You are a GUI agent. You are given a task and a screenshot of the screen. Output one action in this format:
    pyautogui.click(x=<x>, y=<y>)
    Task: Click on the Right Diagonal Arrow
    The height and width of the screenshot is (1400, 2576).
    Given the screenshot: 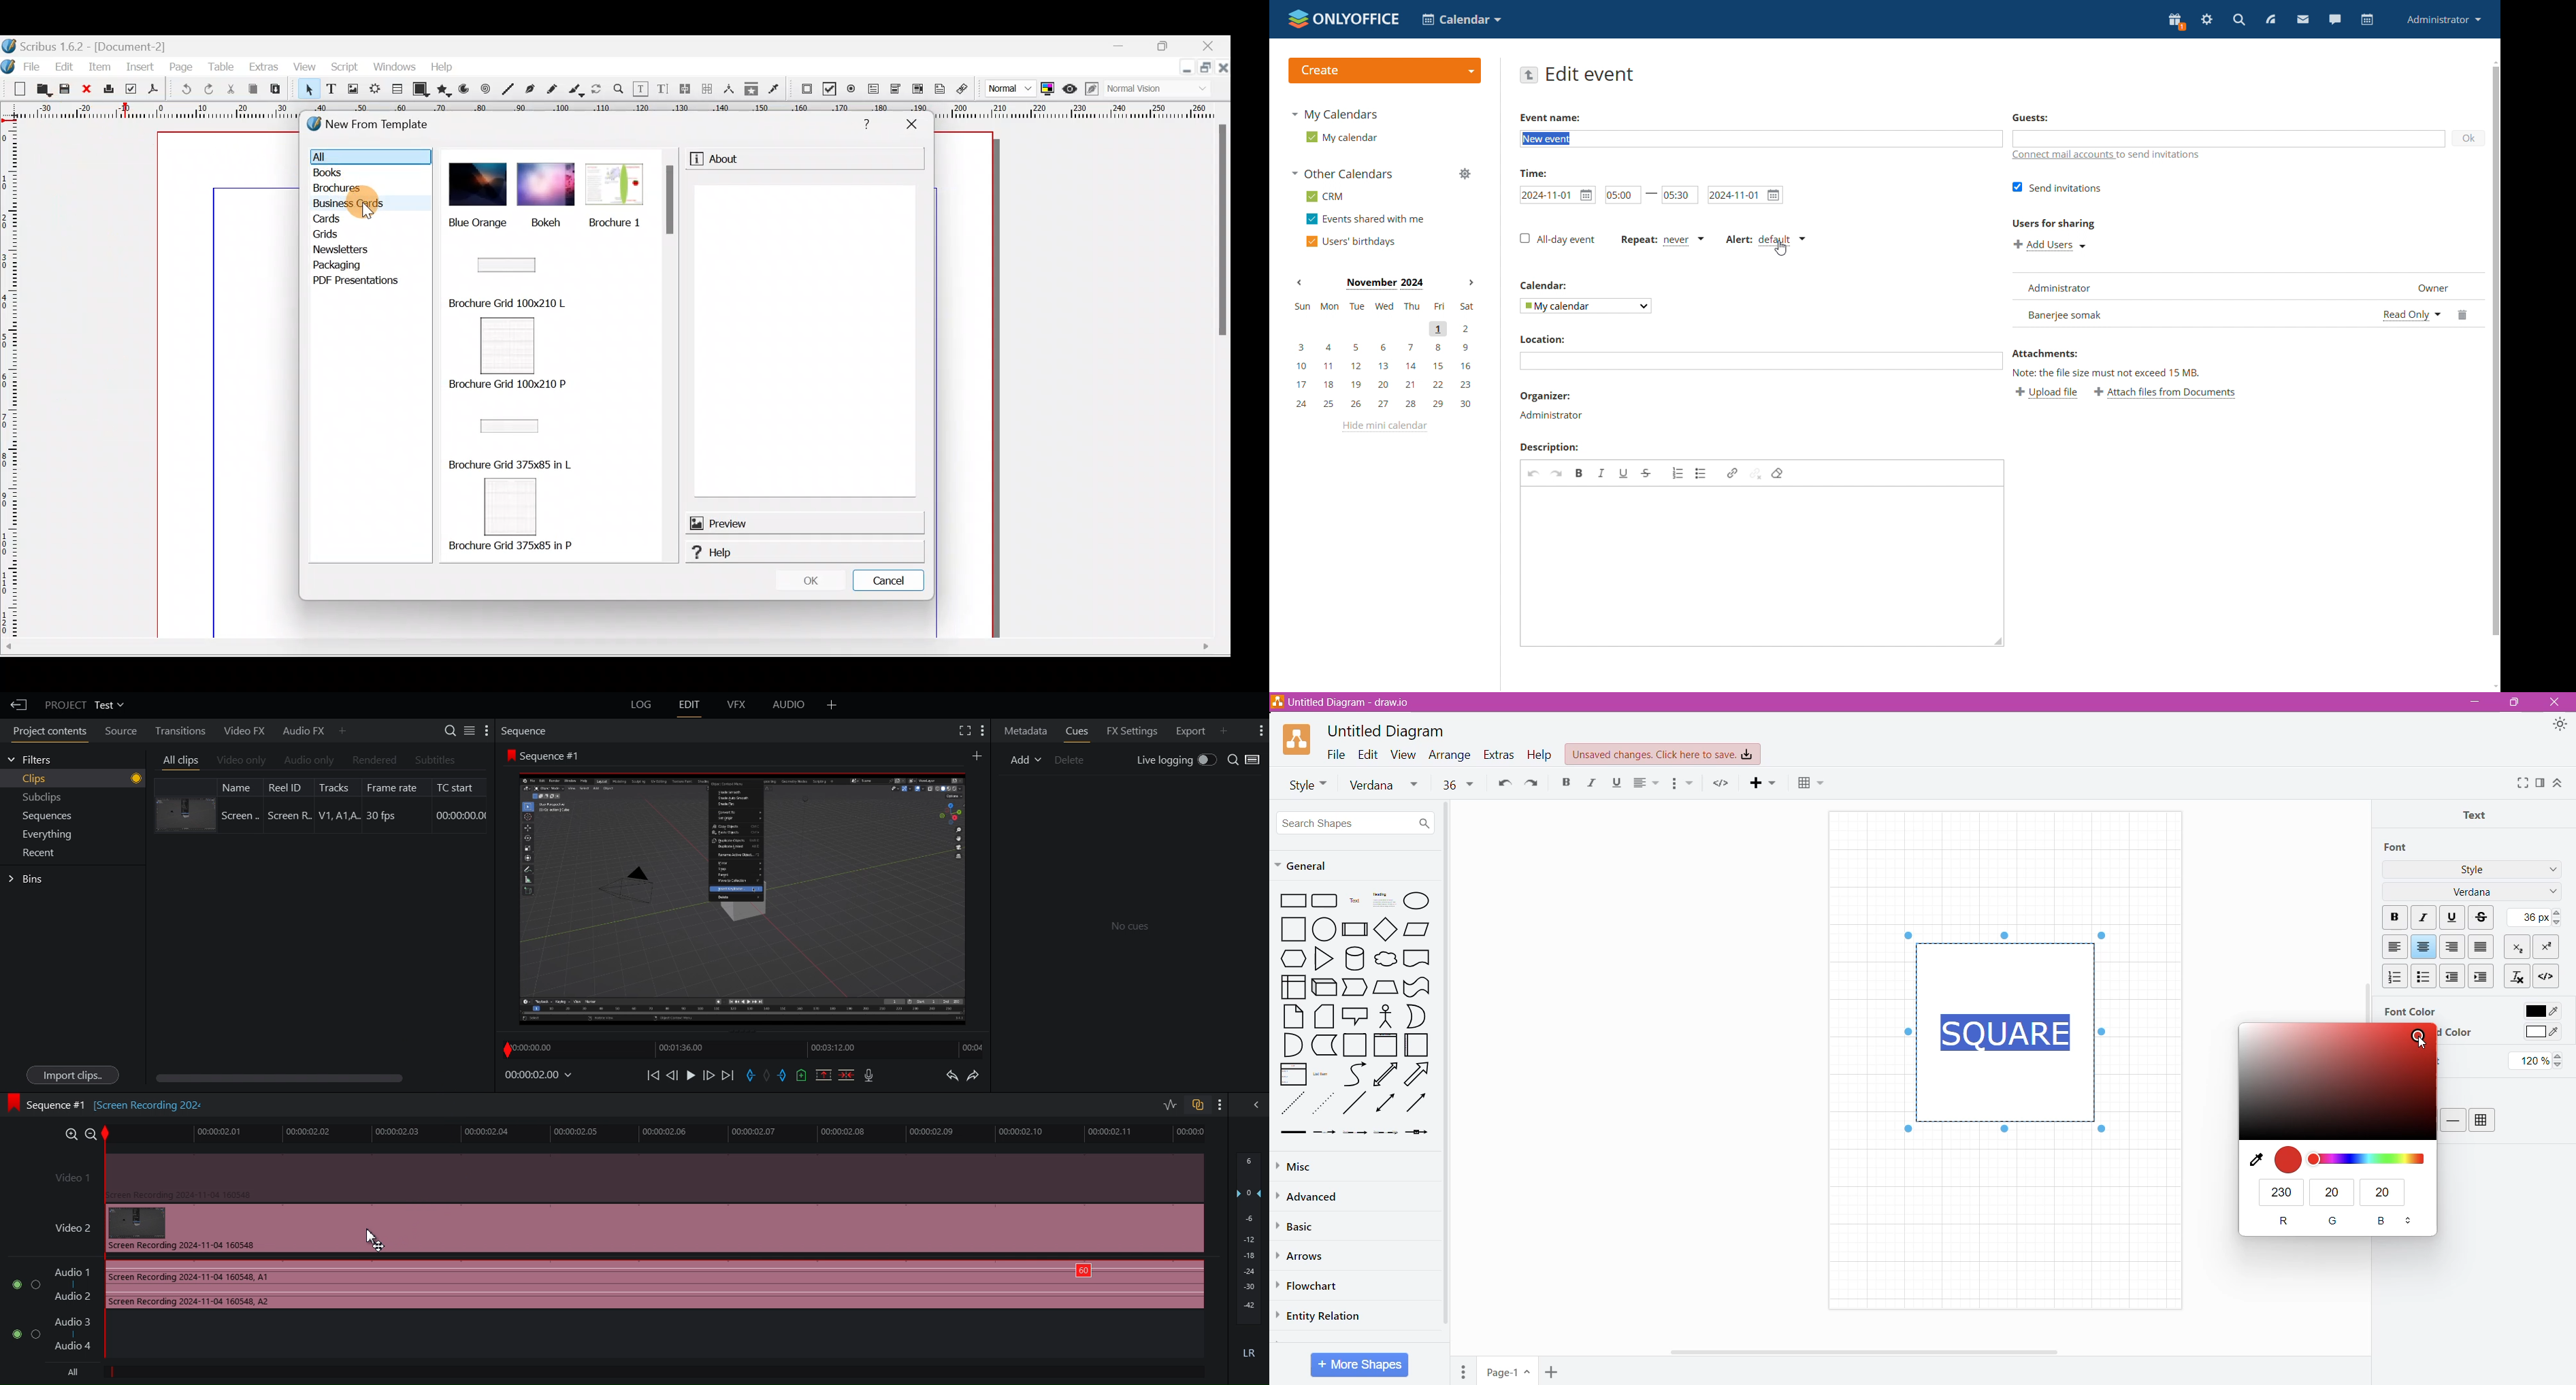 What is the action you would take?
    pyautogui.click(x=1419, y=1075)
    